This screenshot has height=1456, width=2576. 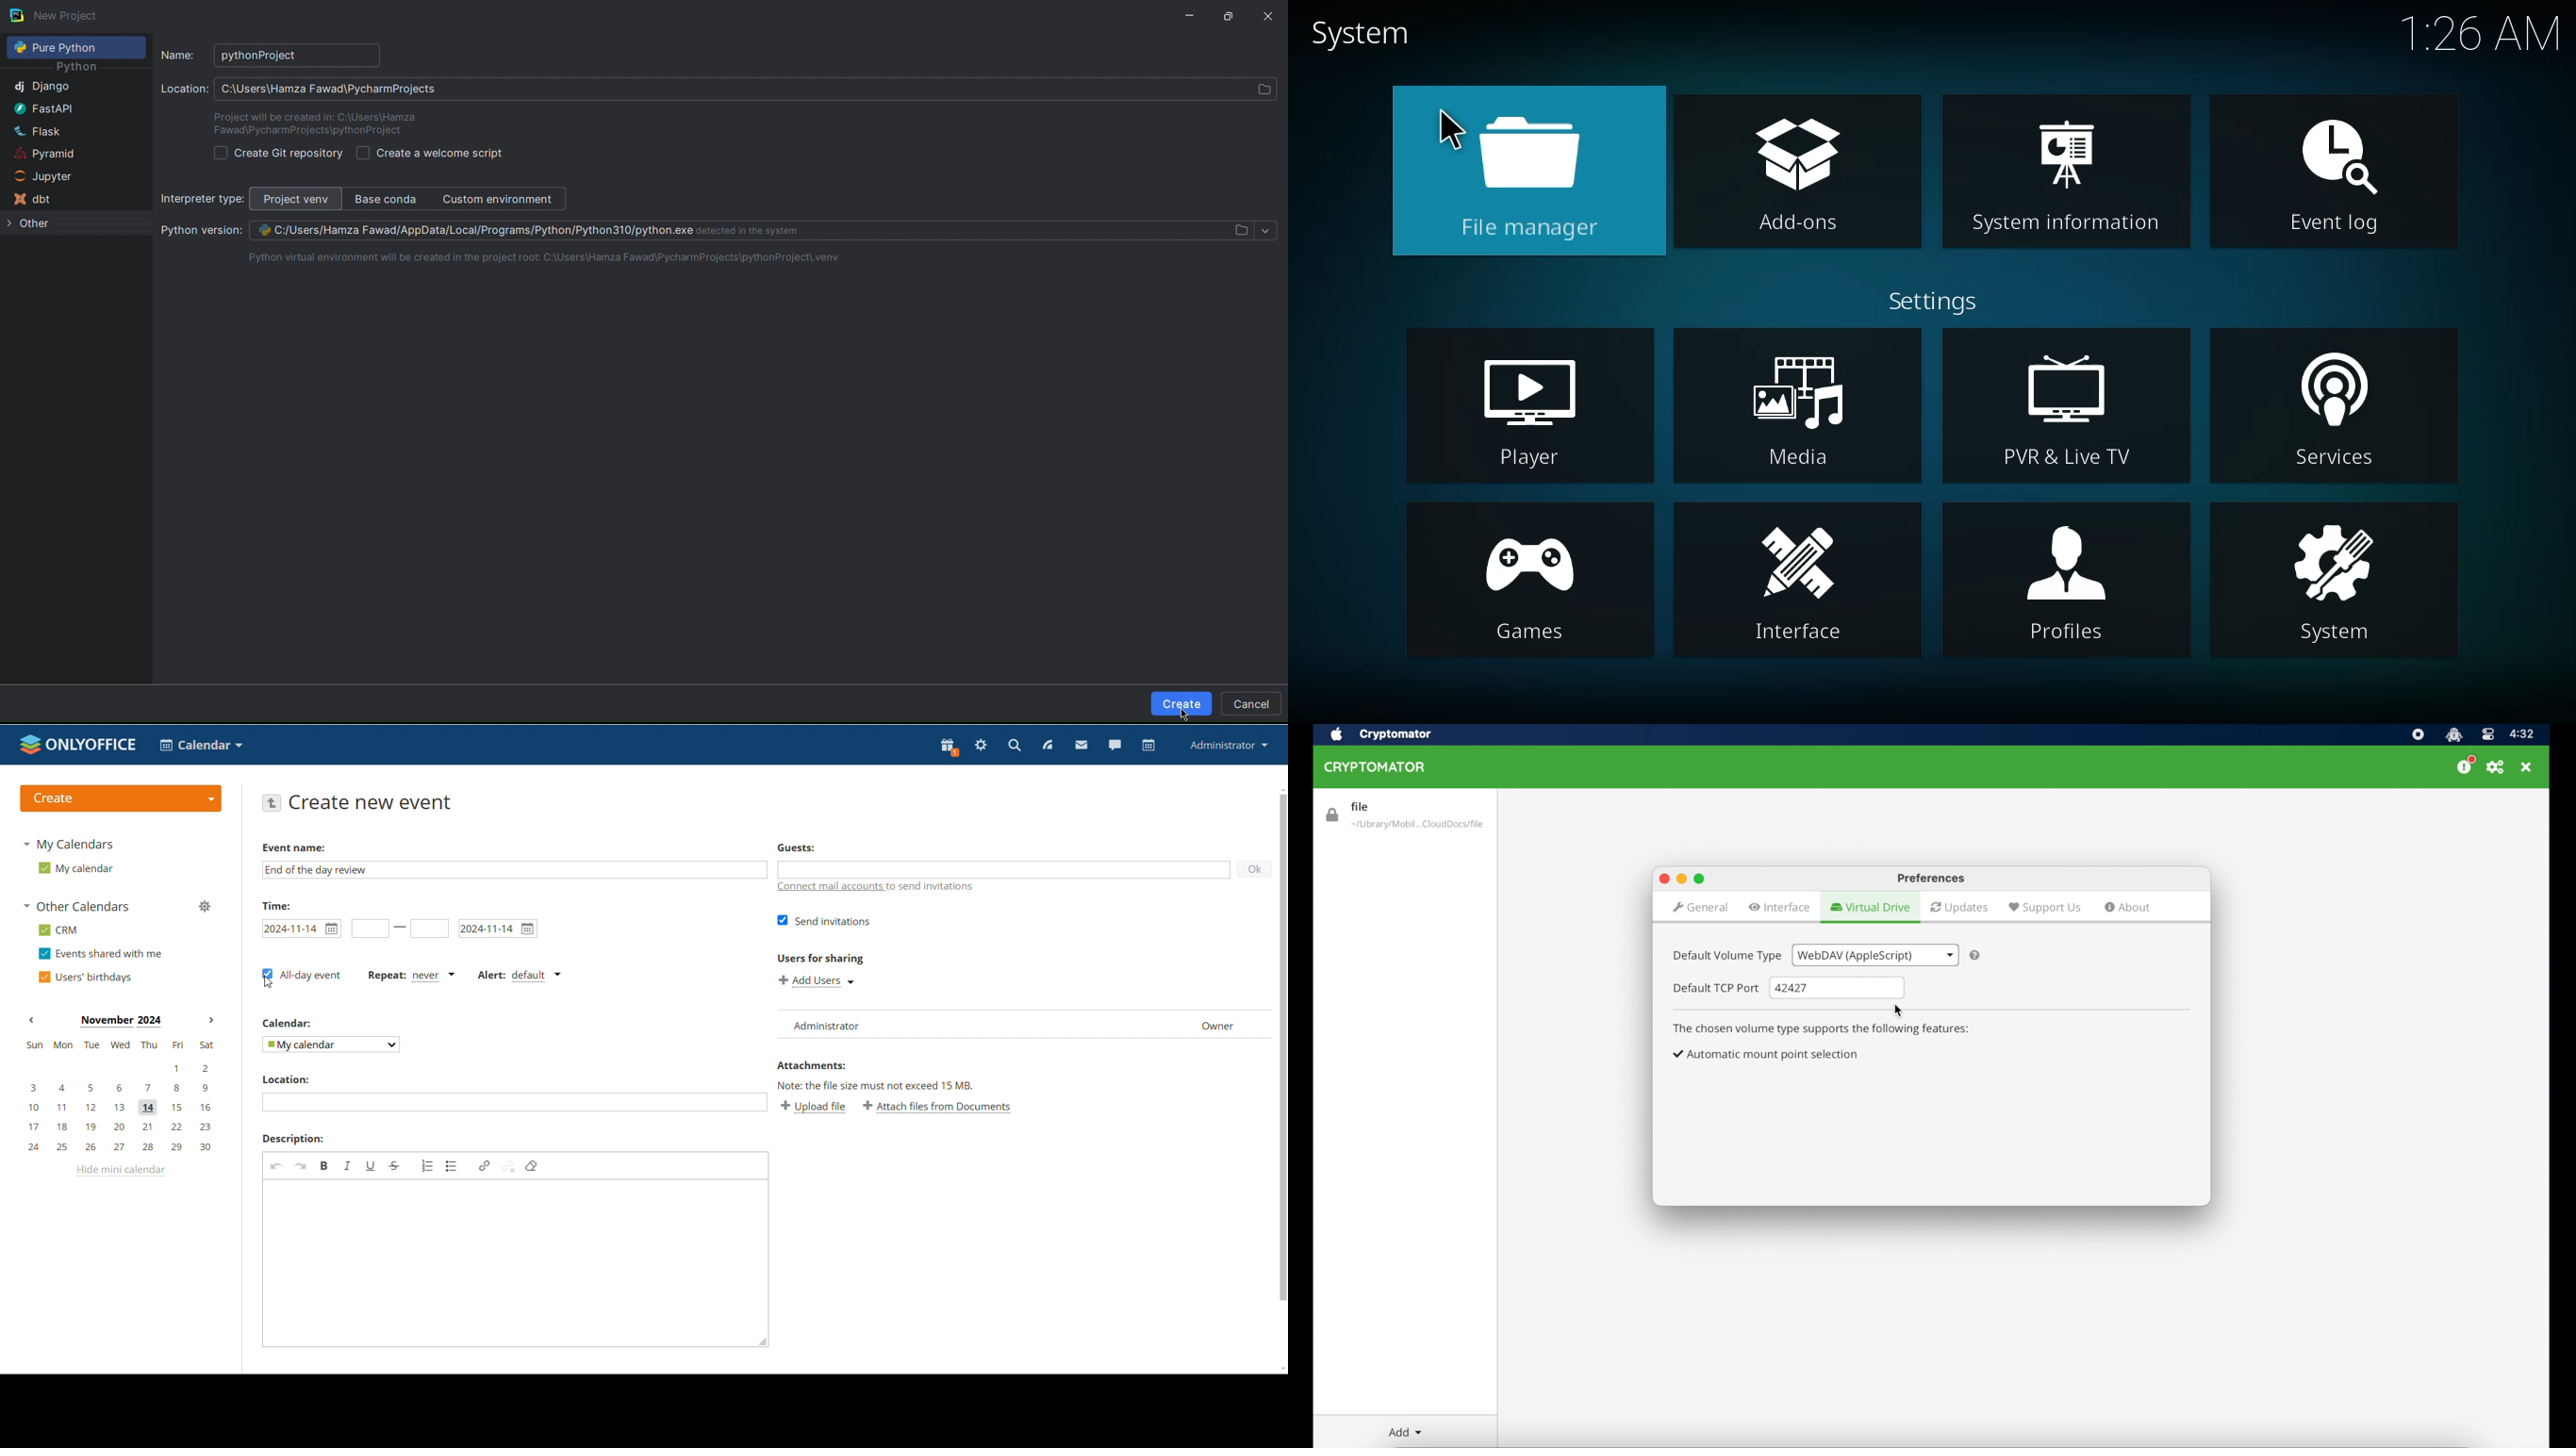 I want to click on time, so click(x=2481, y=37).